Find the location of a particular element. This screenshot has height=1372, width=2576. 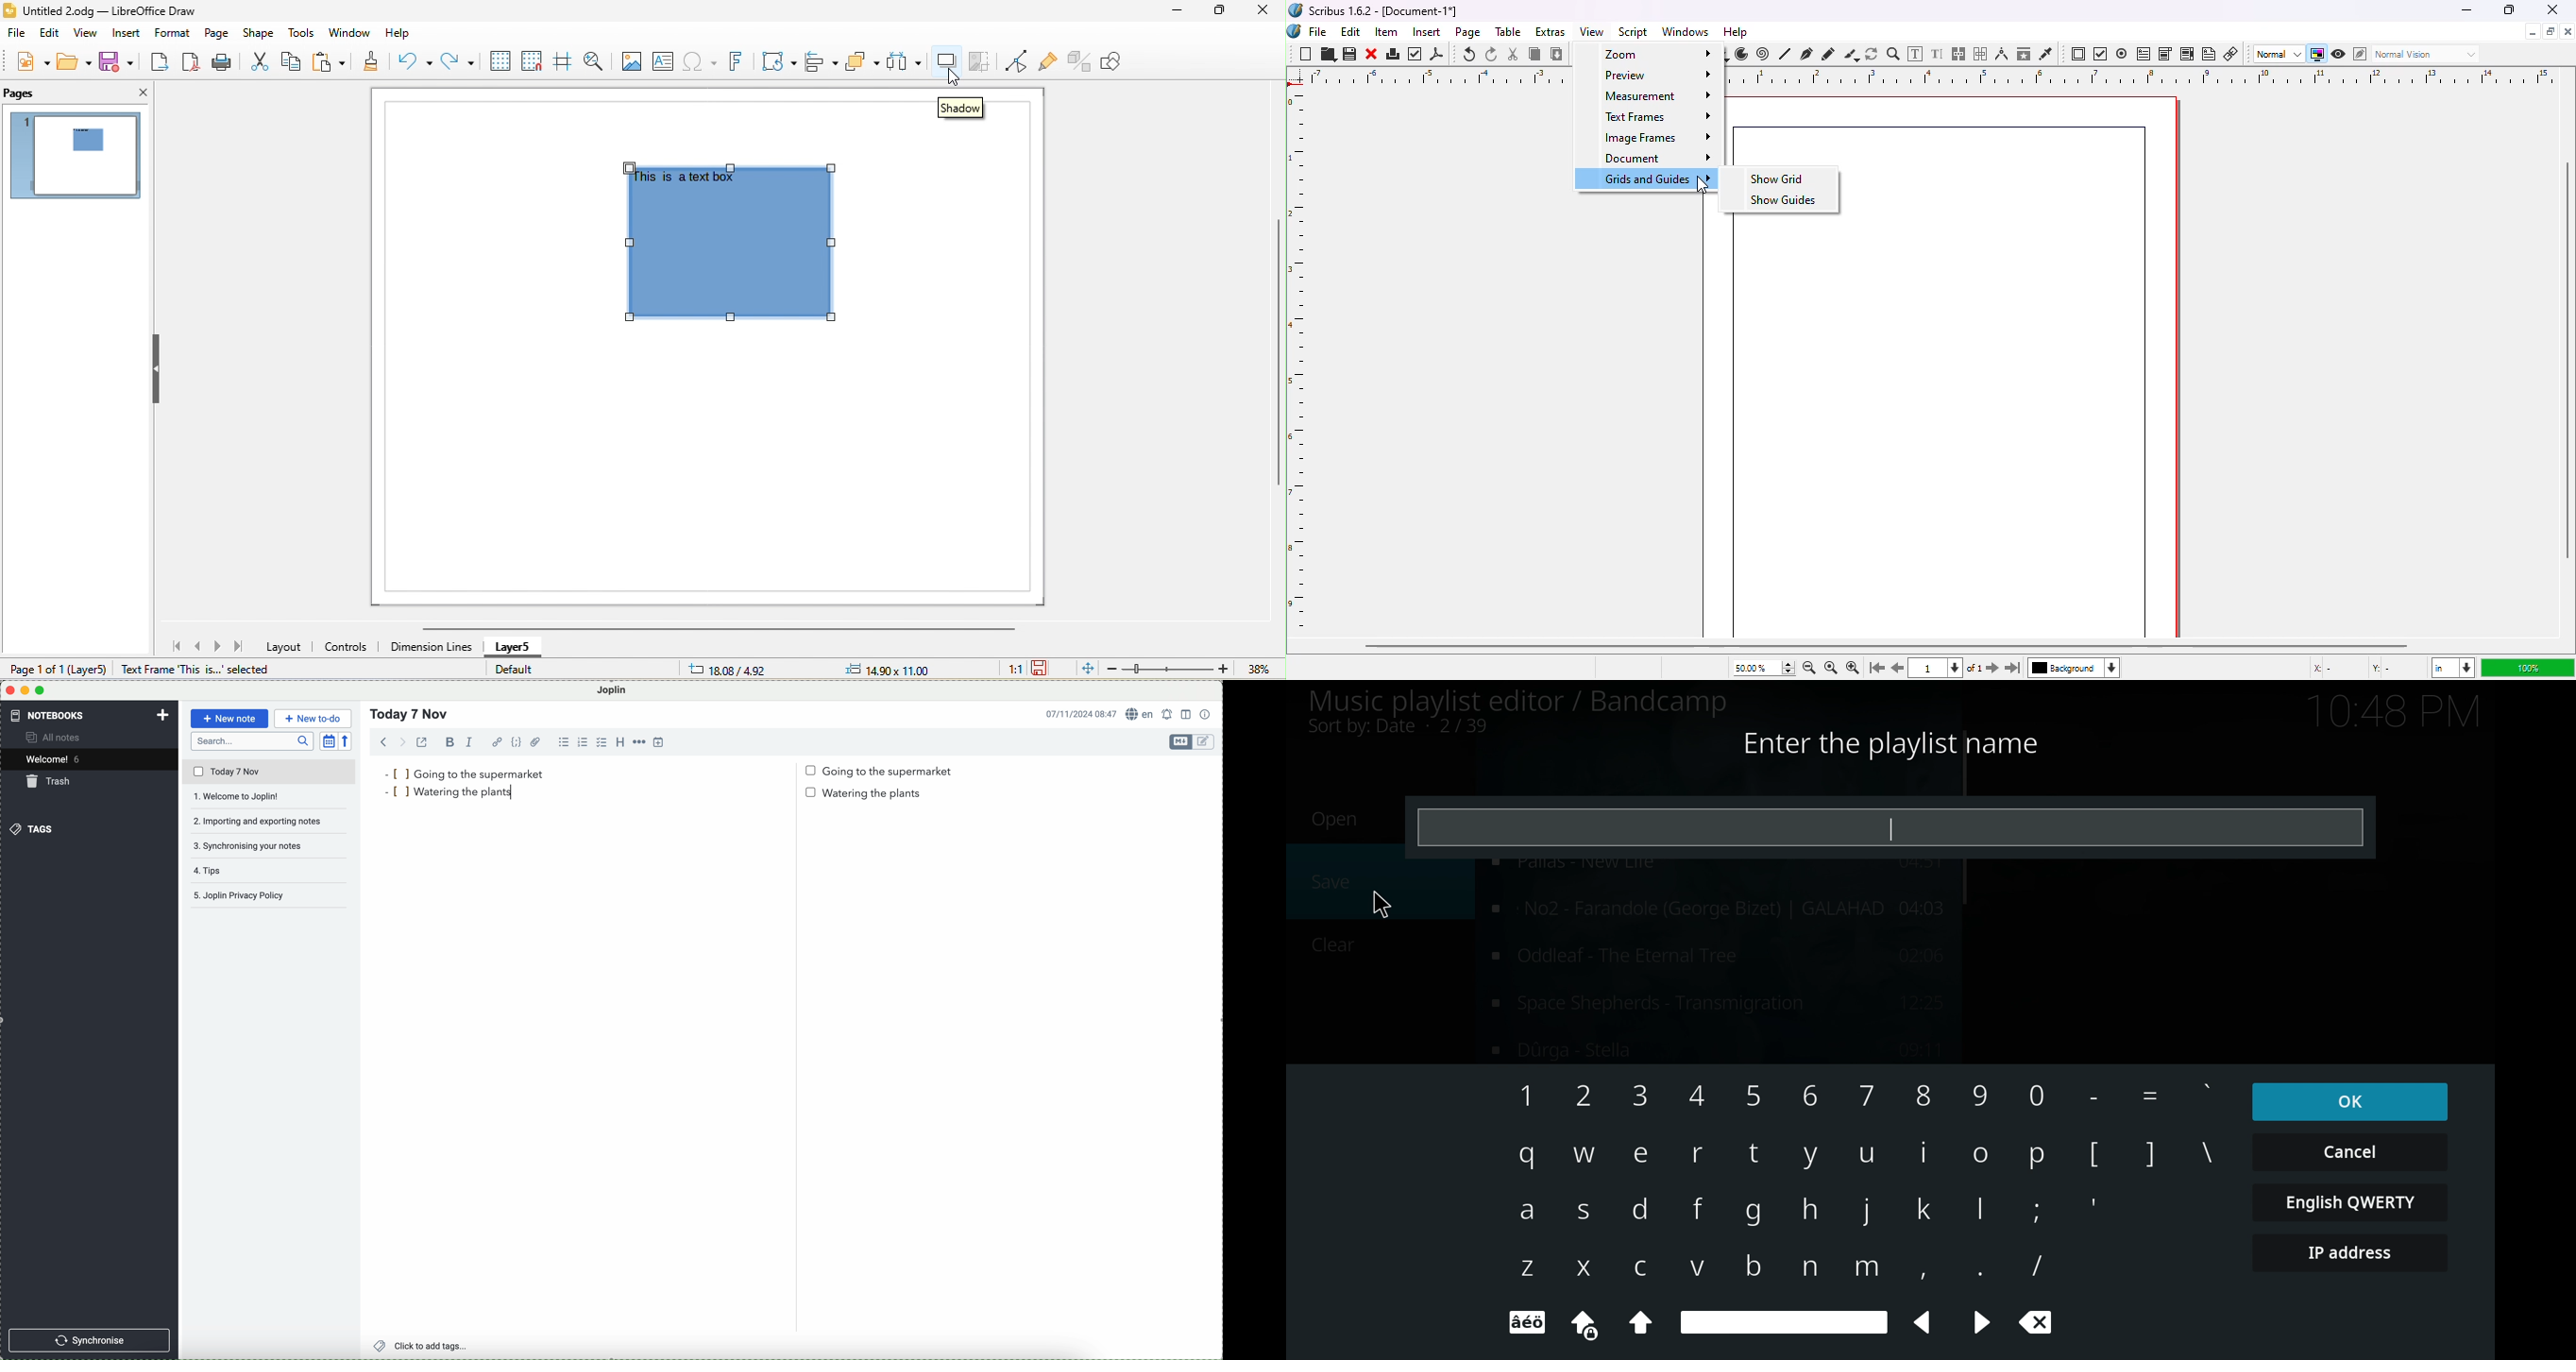

date and hour is located at coordinates (1081, 713).